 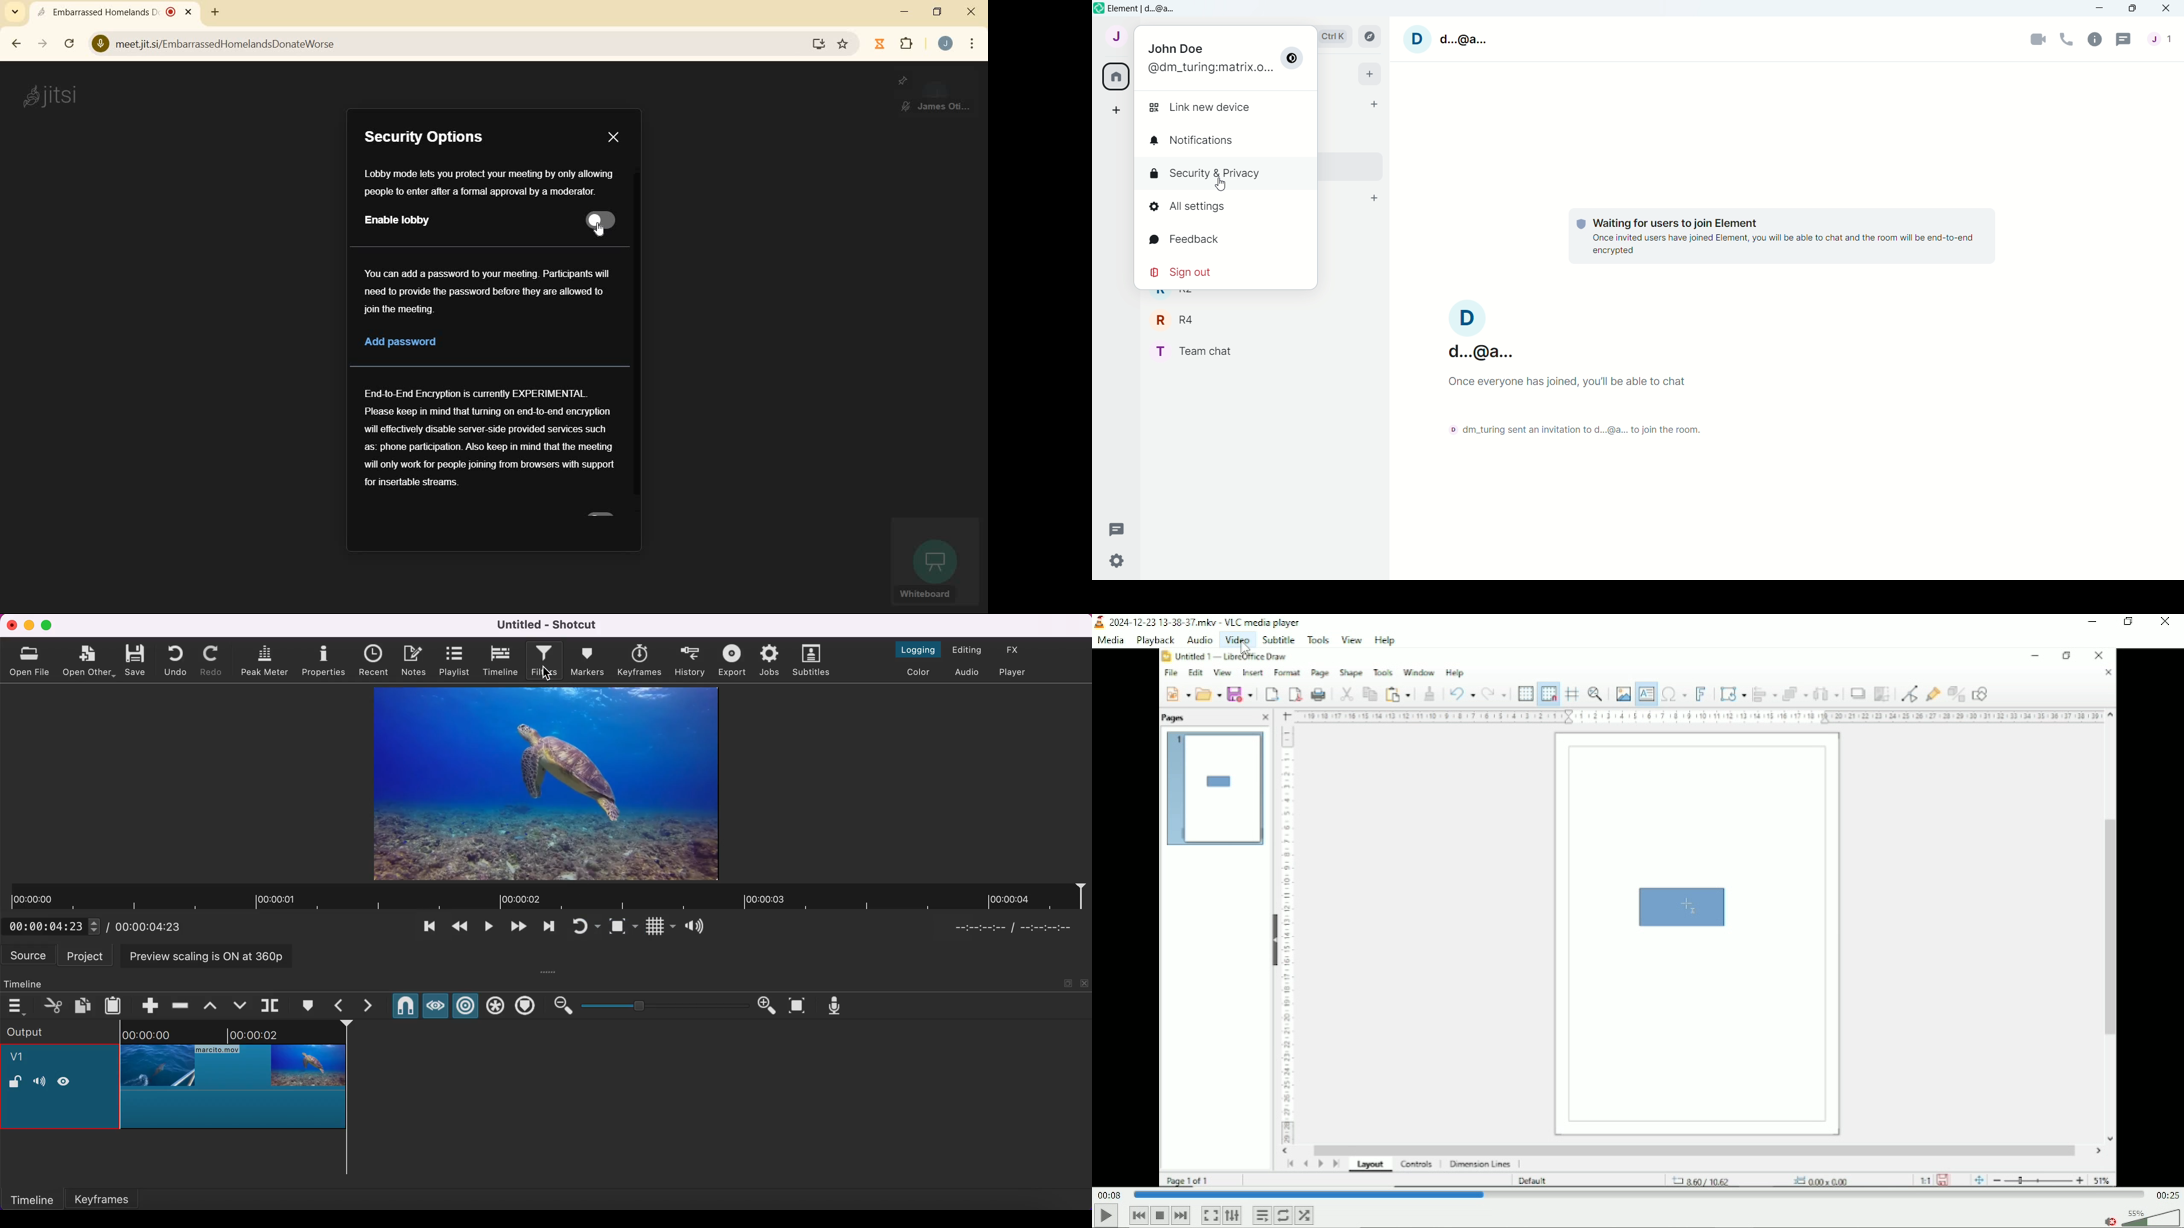 What do you see at coordinates (502, 661) in the screenshot?
I see `timeline` at bounding box center [502, 661].